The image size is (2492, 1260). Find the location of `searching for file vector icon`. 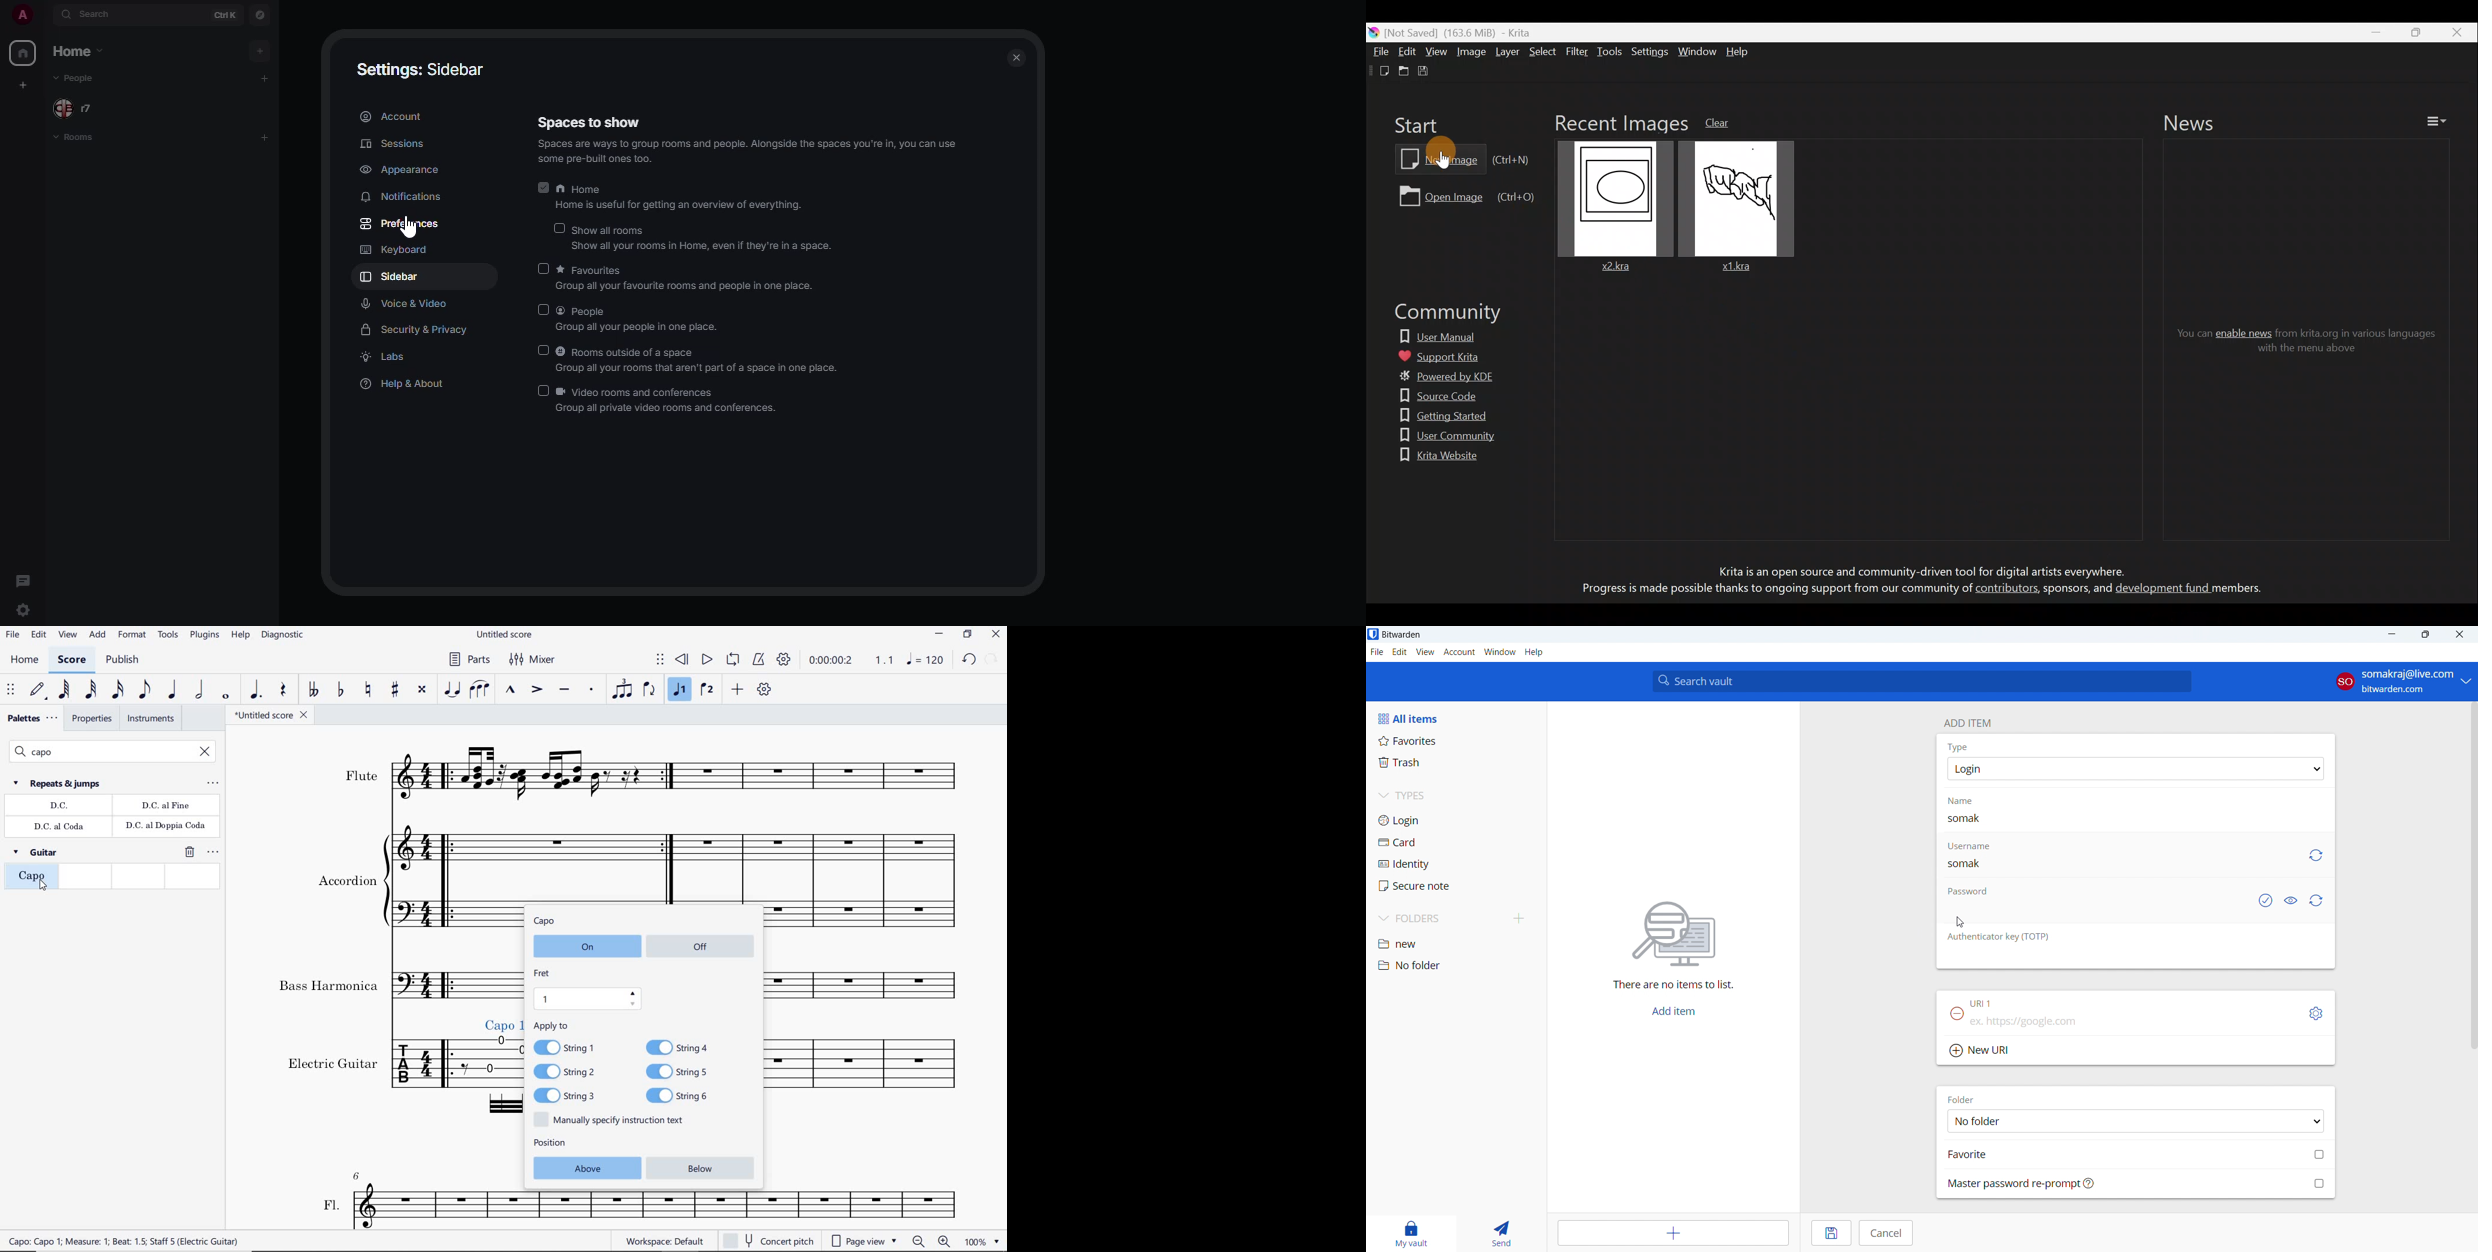

searching for file vector icon is located at coordinates (1673, 934).